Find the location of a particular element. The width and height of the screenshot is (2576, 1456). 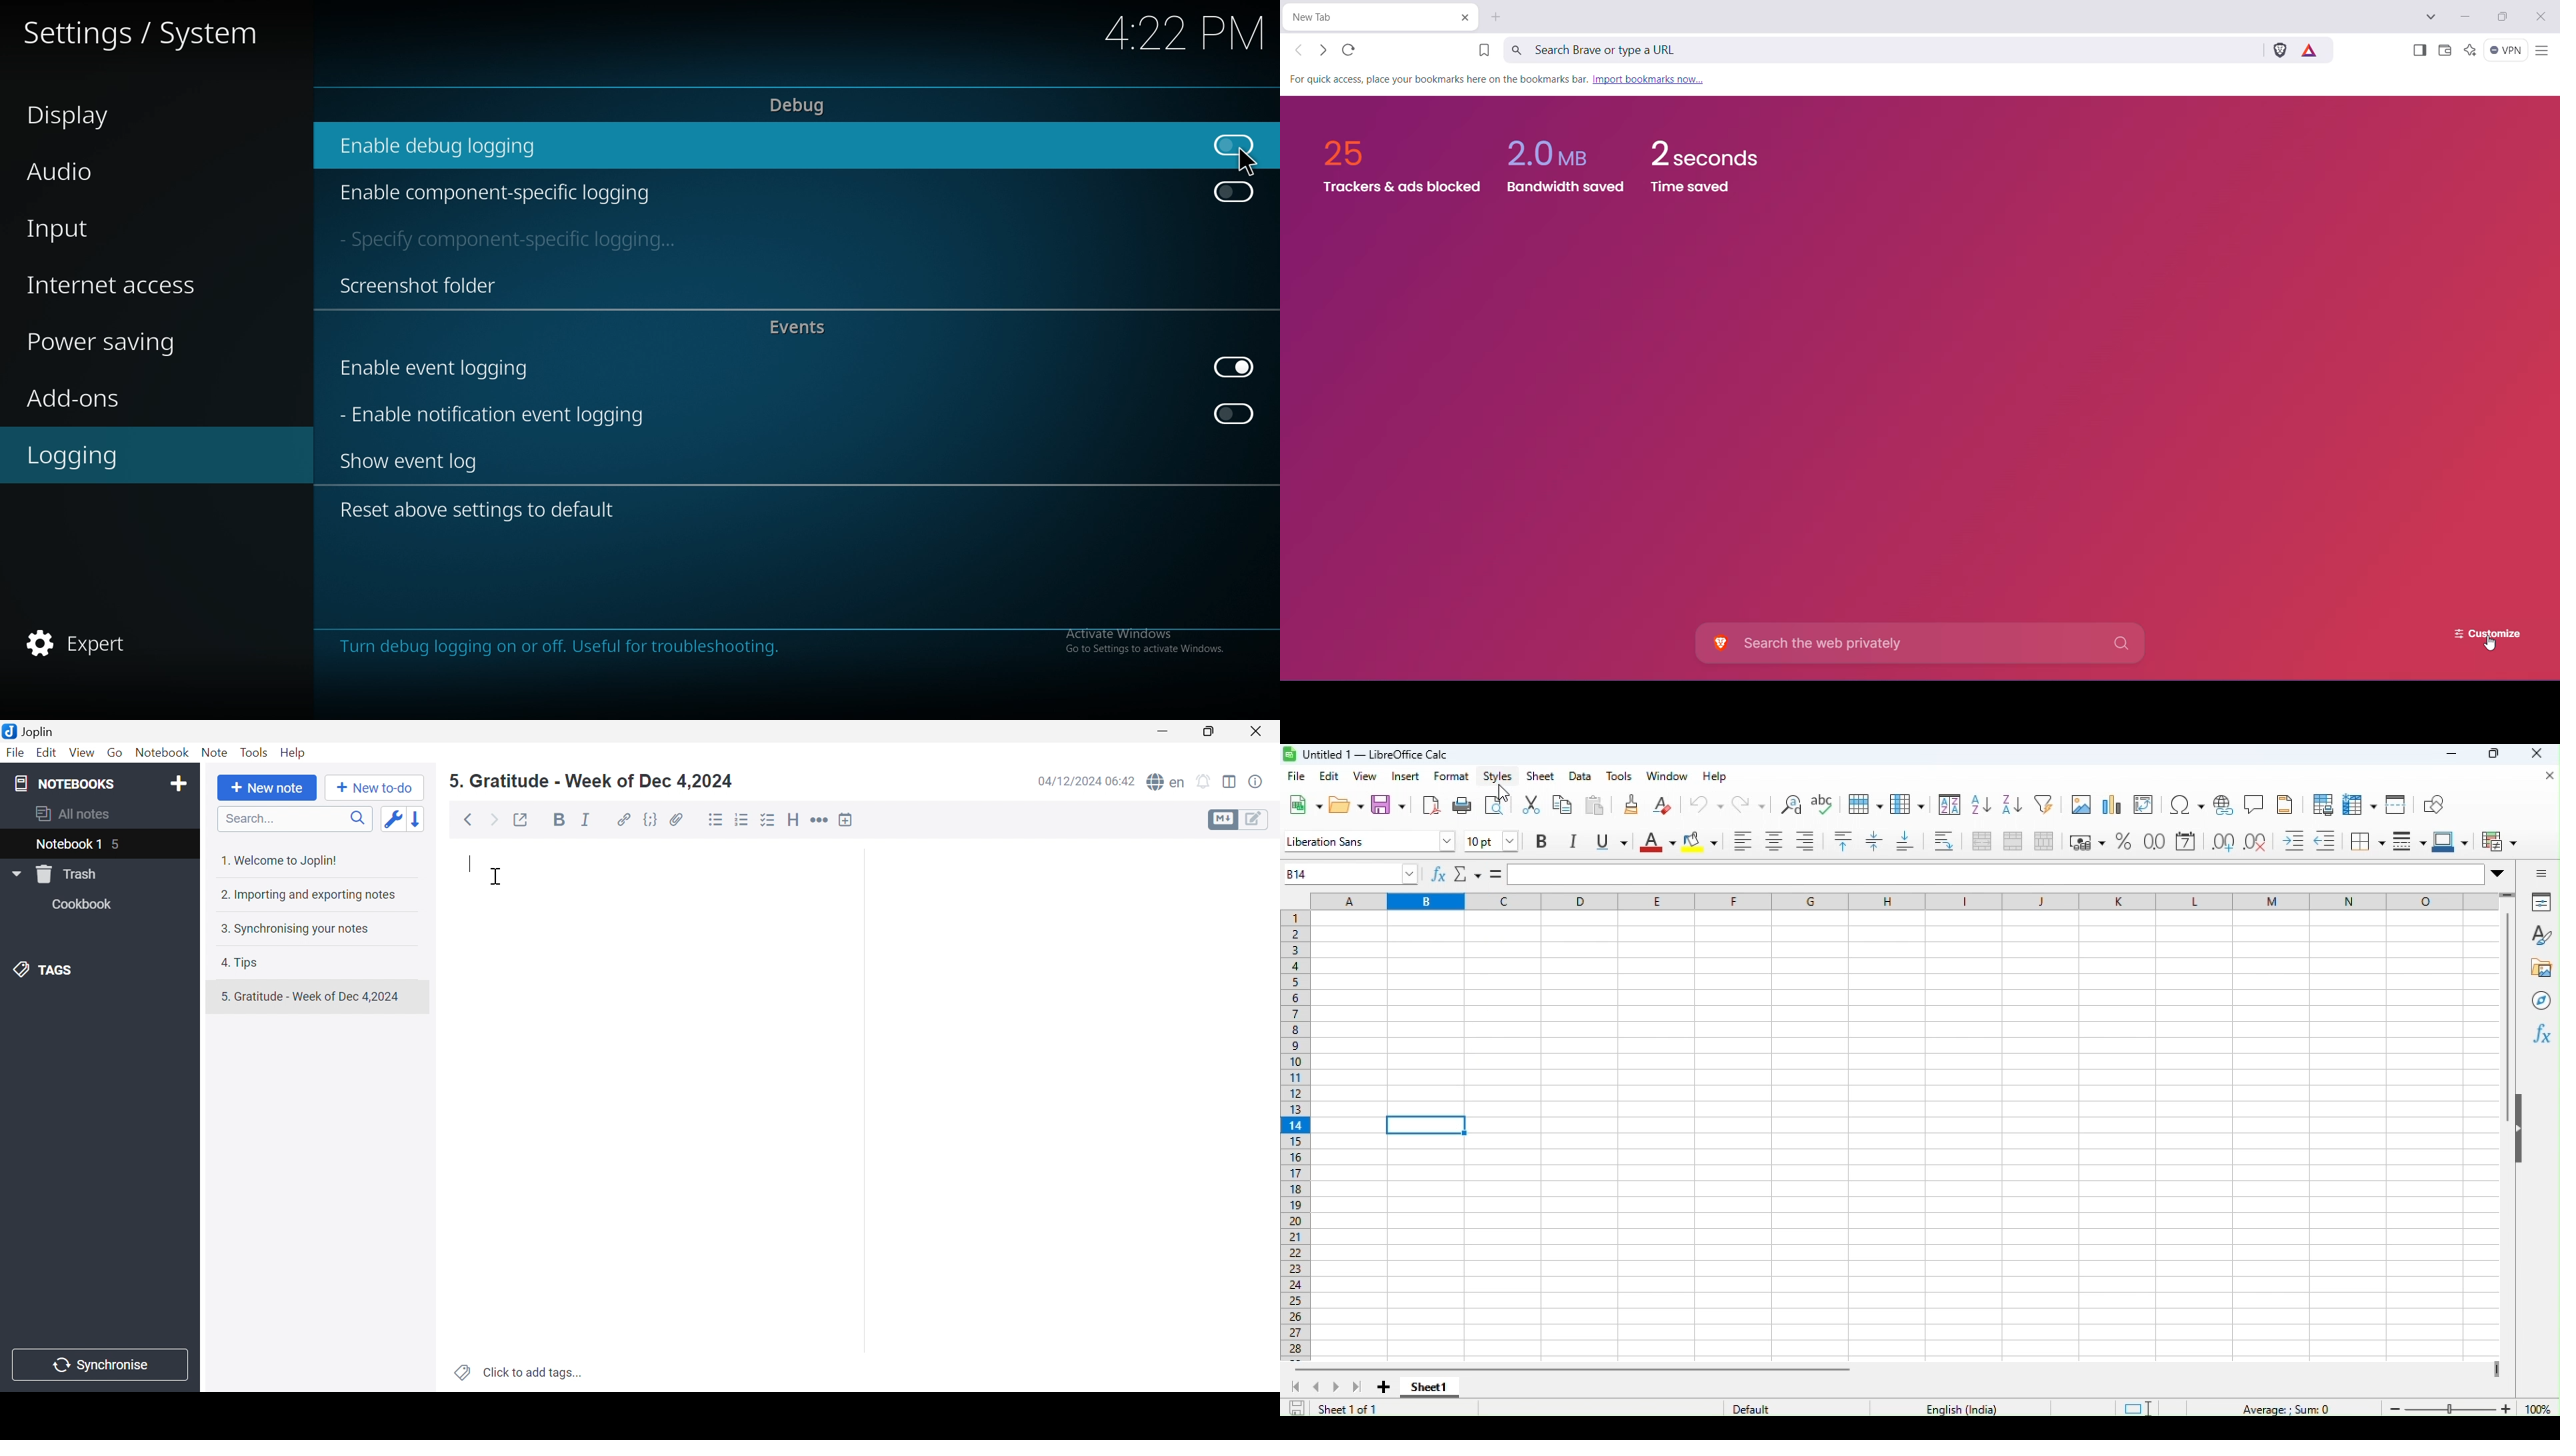

enable event logging is located at coordinates (452, 369).